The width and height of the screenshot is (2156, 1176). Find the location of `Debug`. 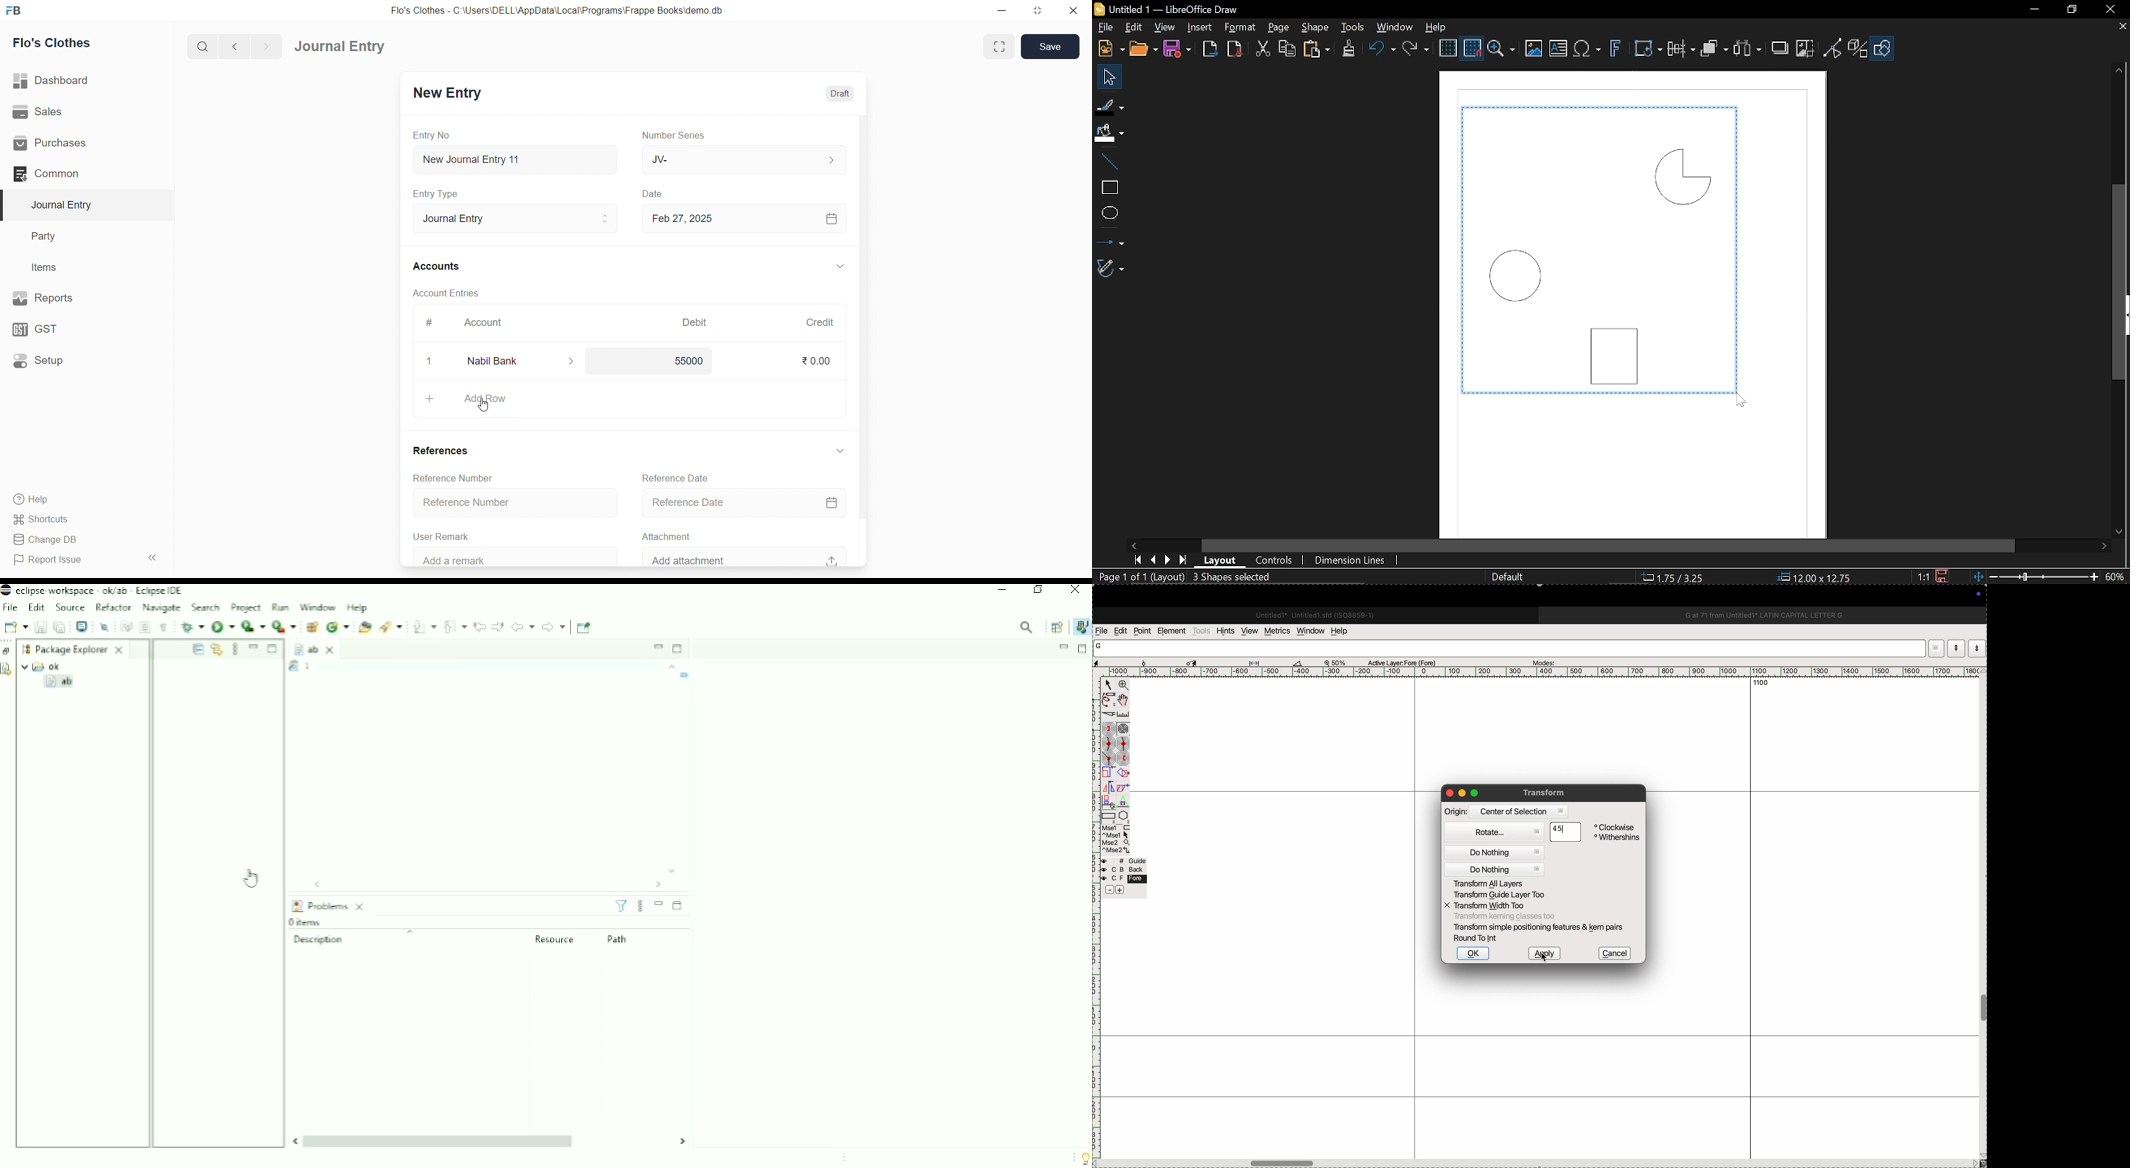

Debug is located at coordinates (193, 627).